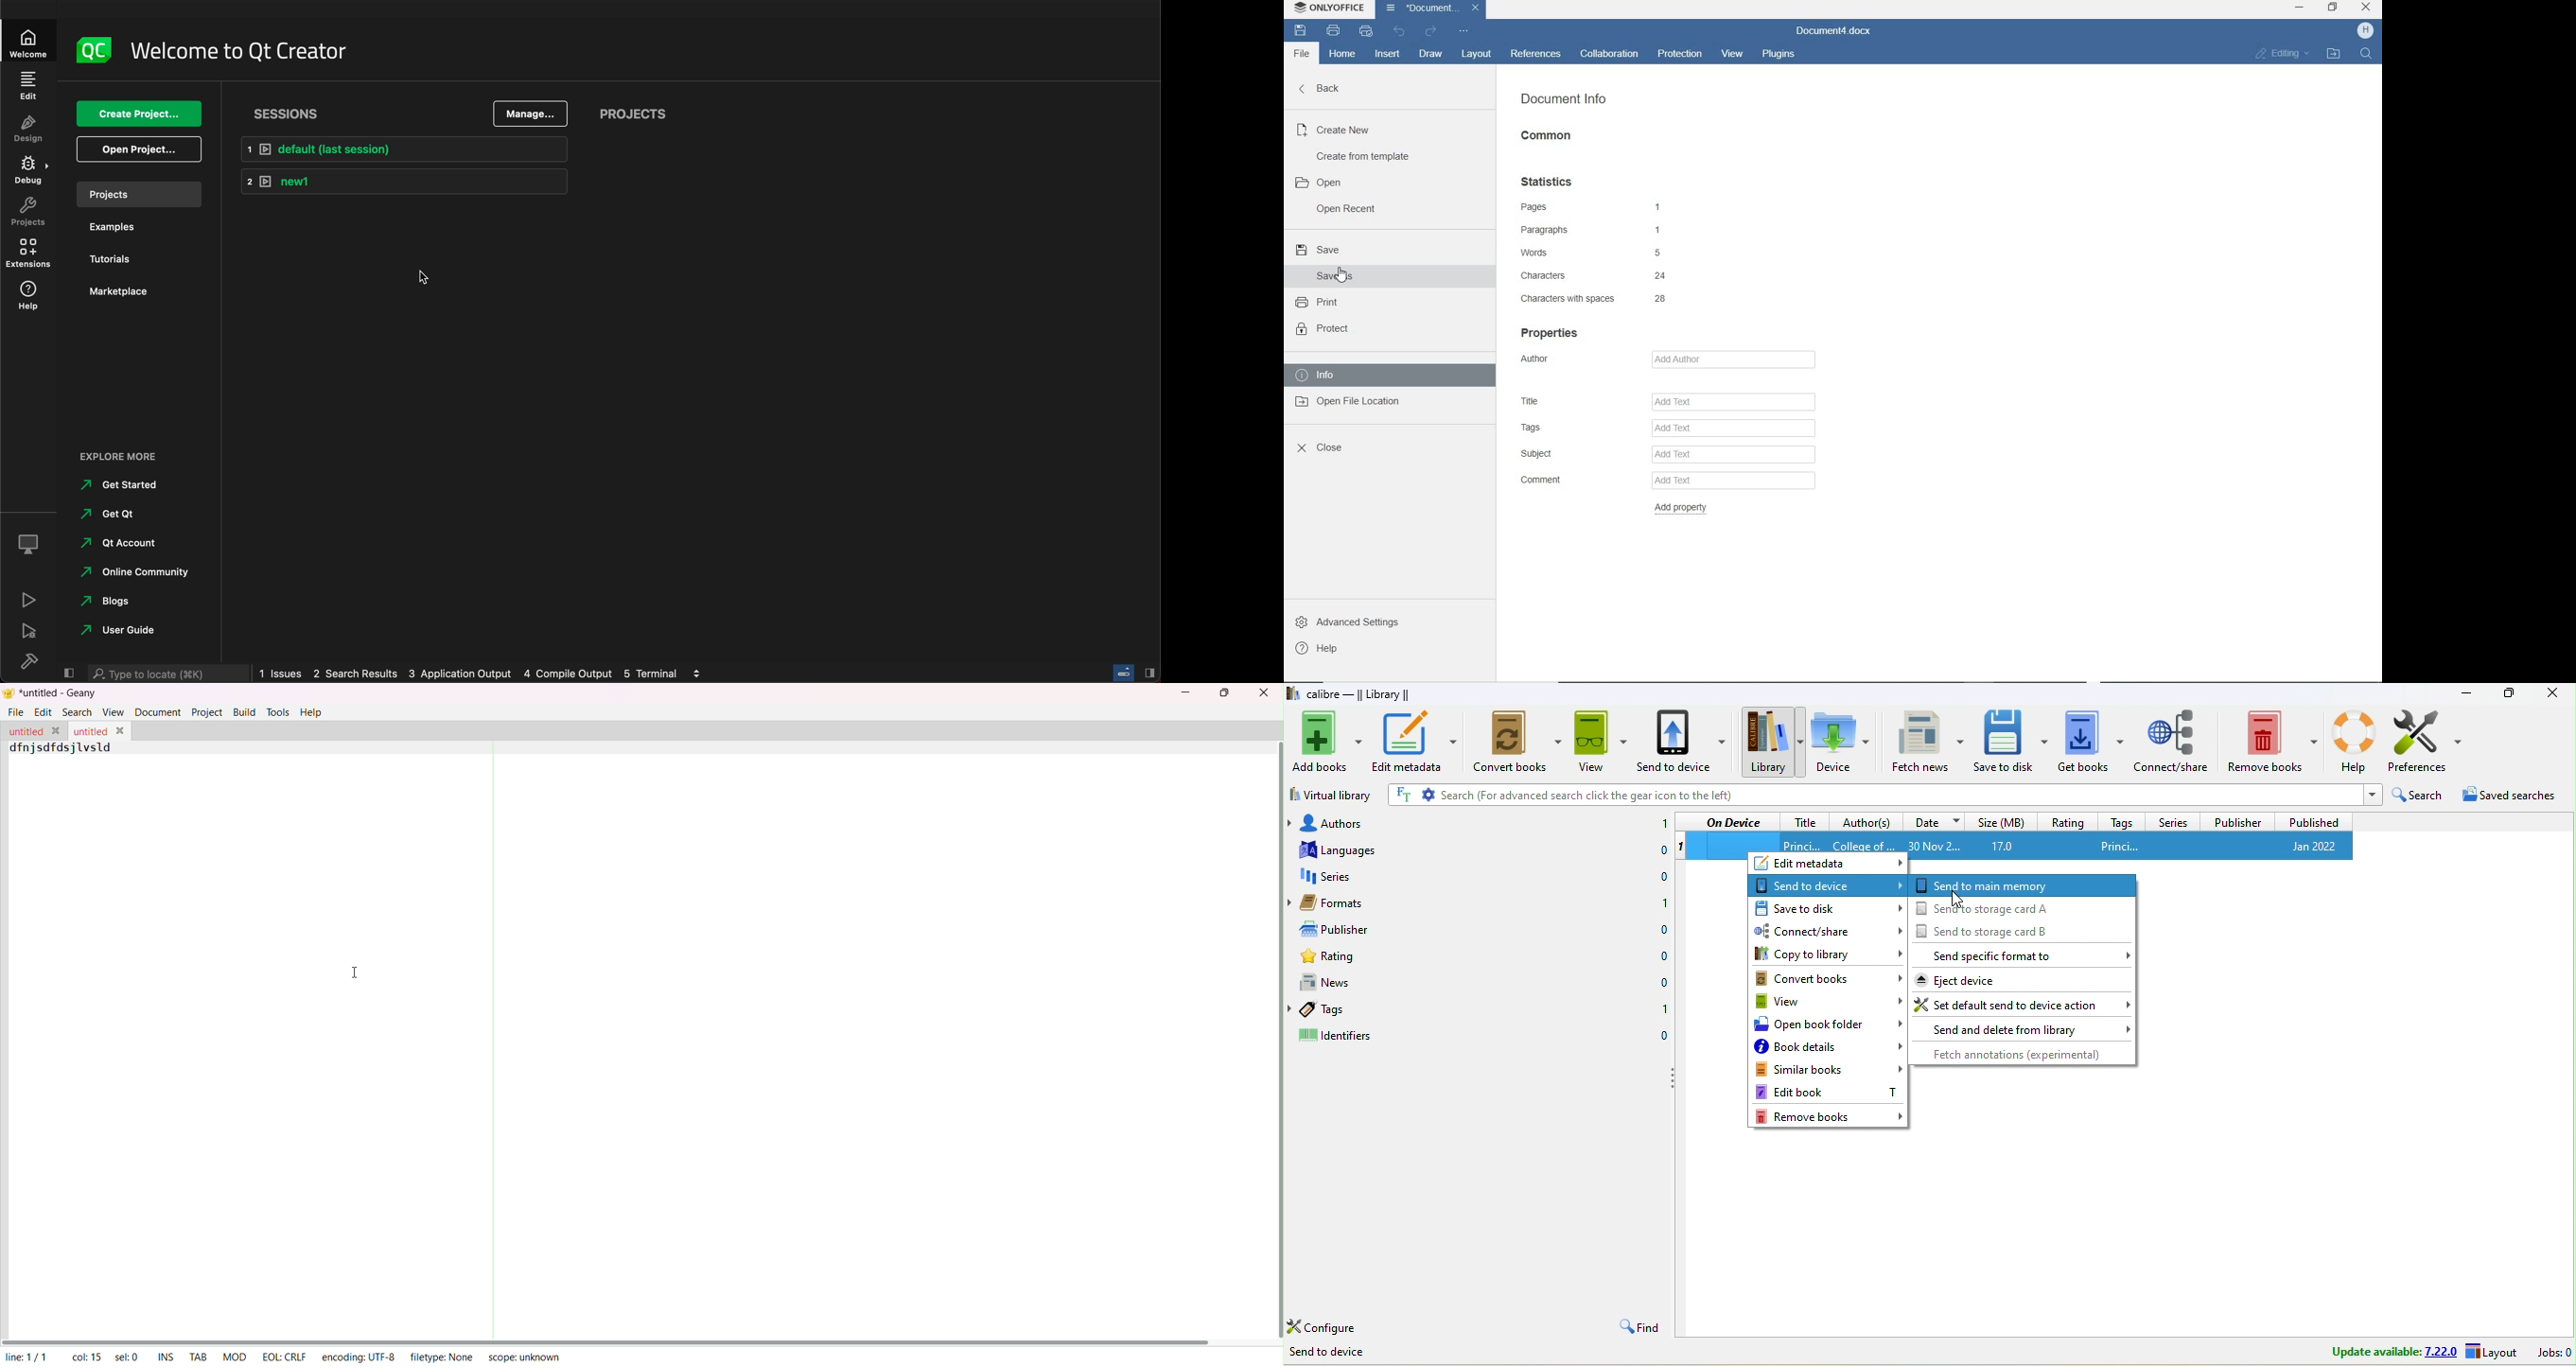 The width and height of the screenshot is (2576, 1372). What do you see at coordinates (1318, 181) in the screenshot?
I see `open` at bounding box center [1318, 181].